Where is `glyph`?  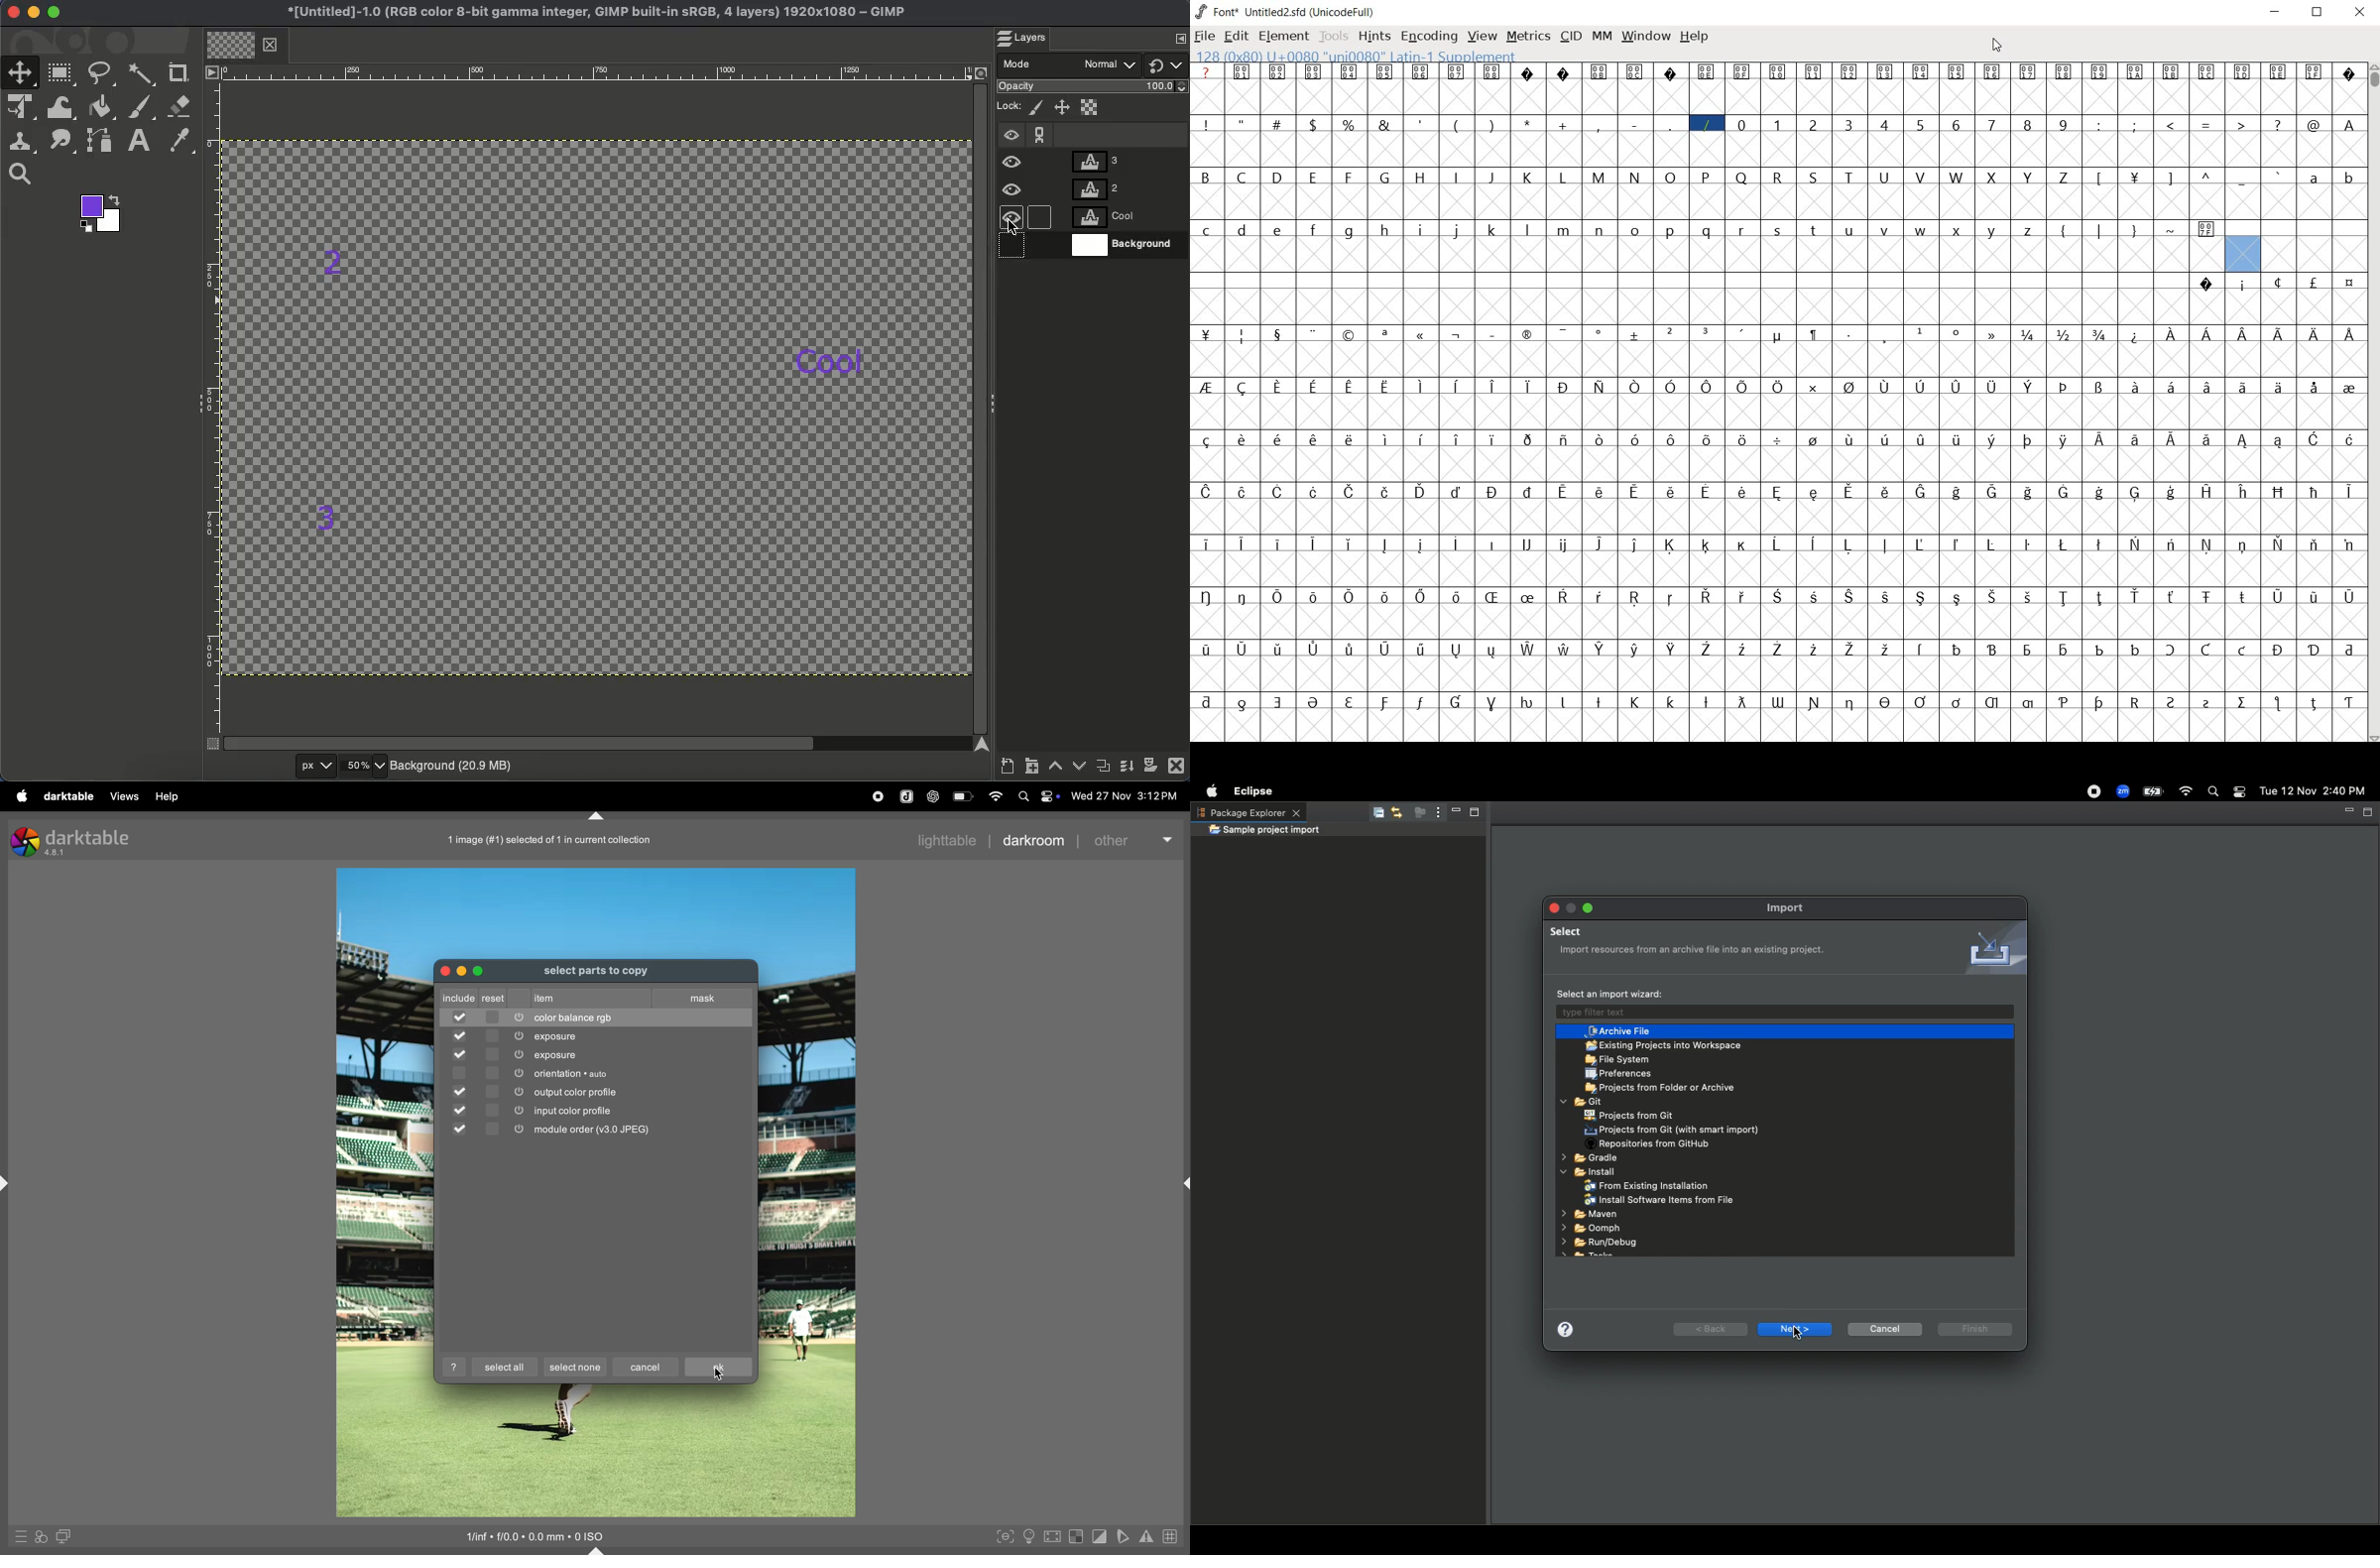
glyph is located at coordinates (2135, 125).